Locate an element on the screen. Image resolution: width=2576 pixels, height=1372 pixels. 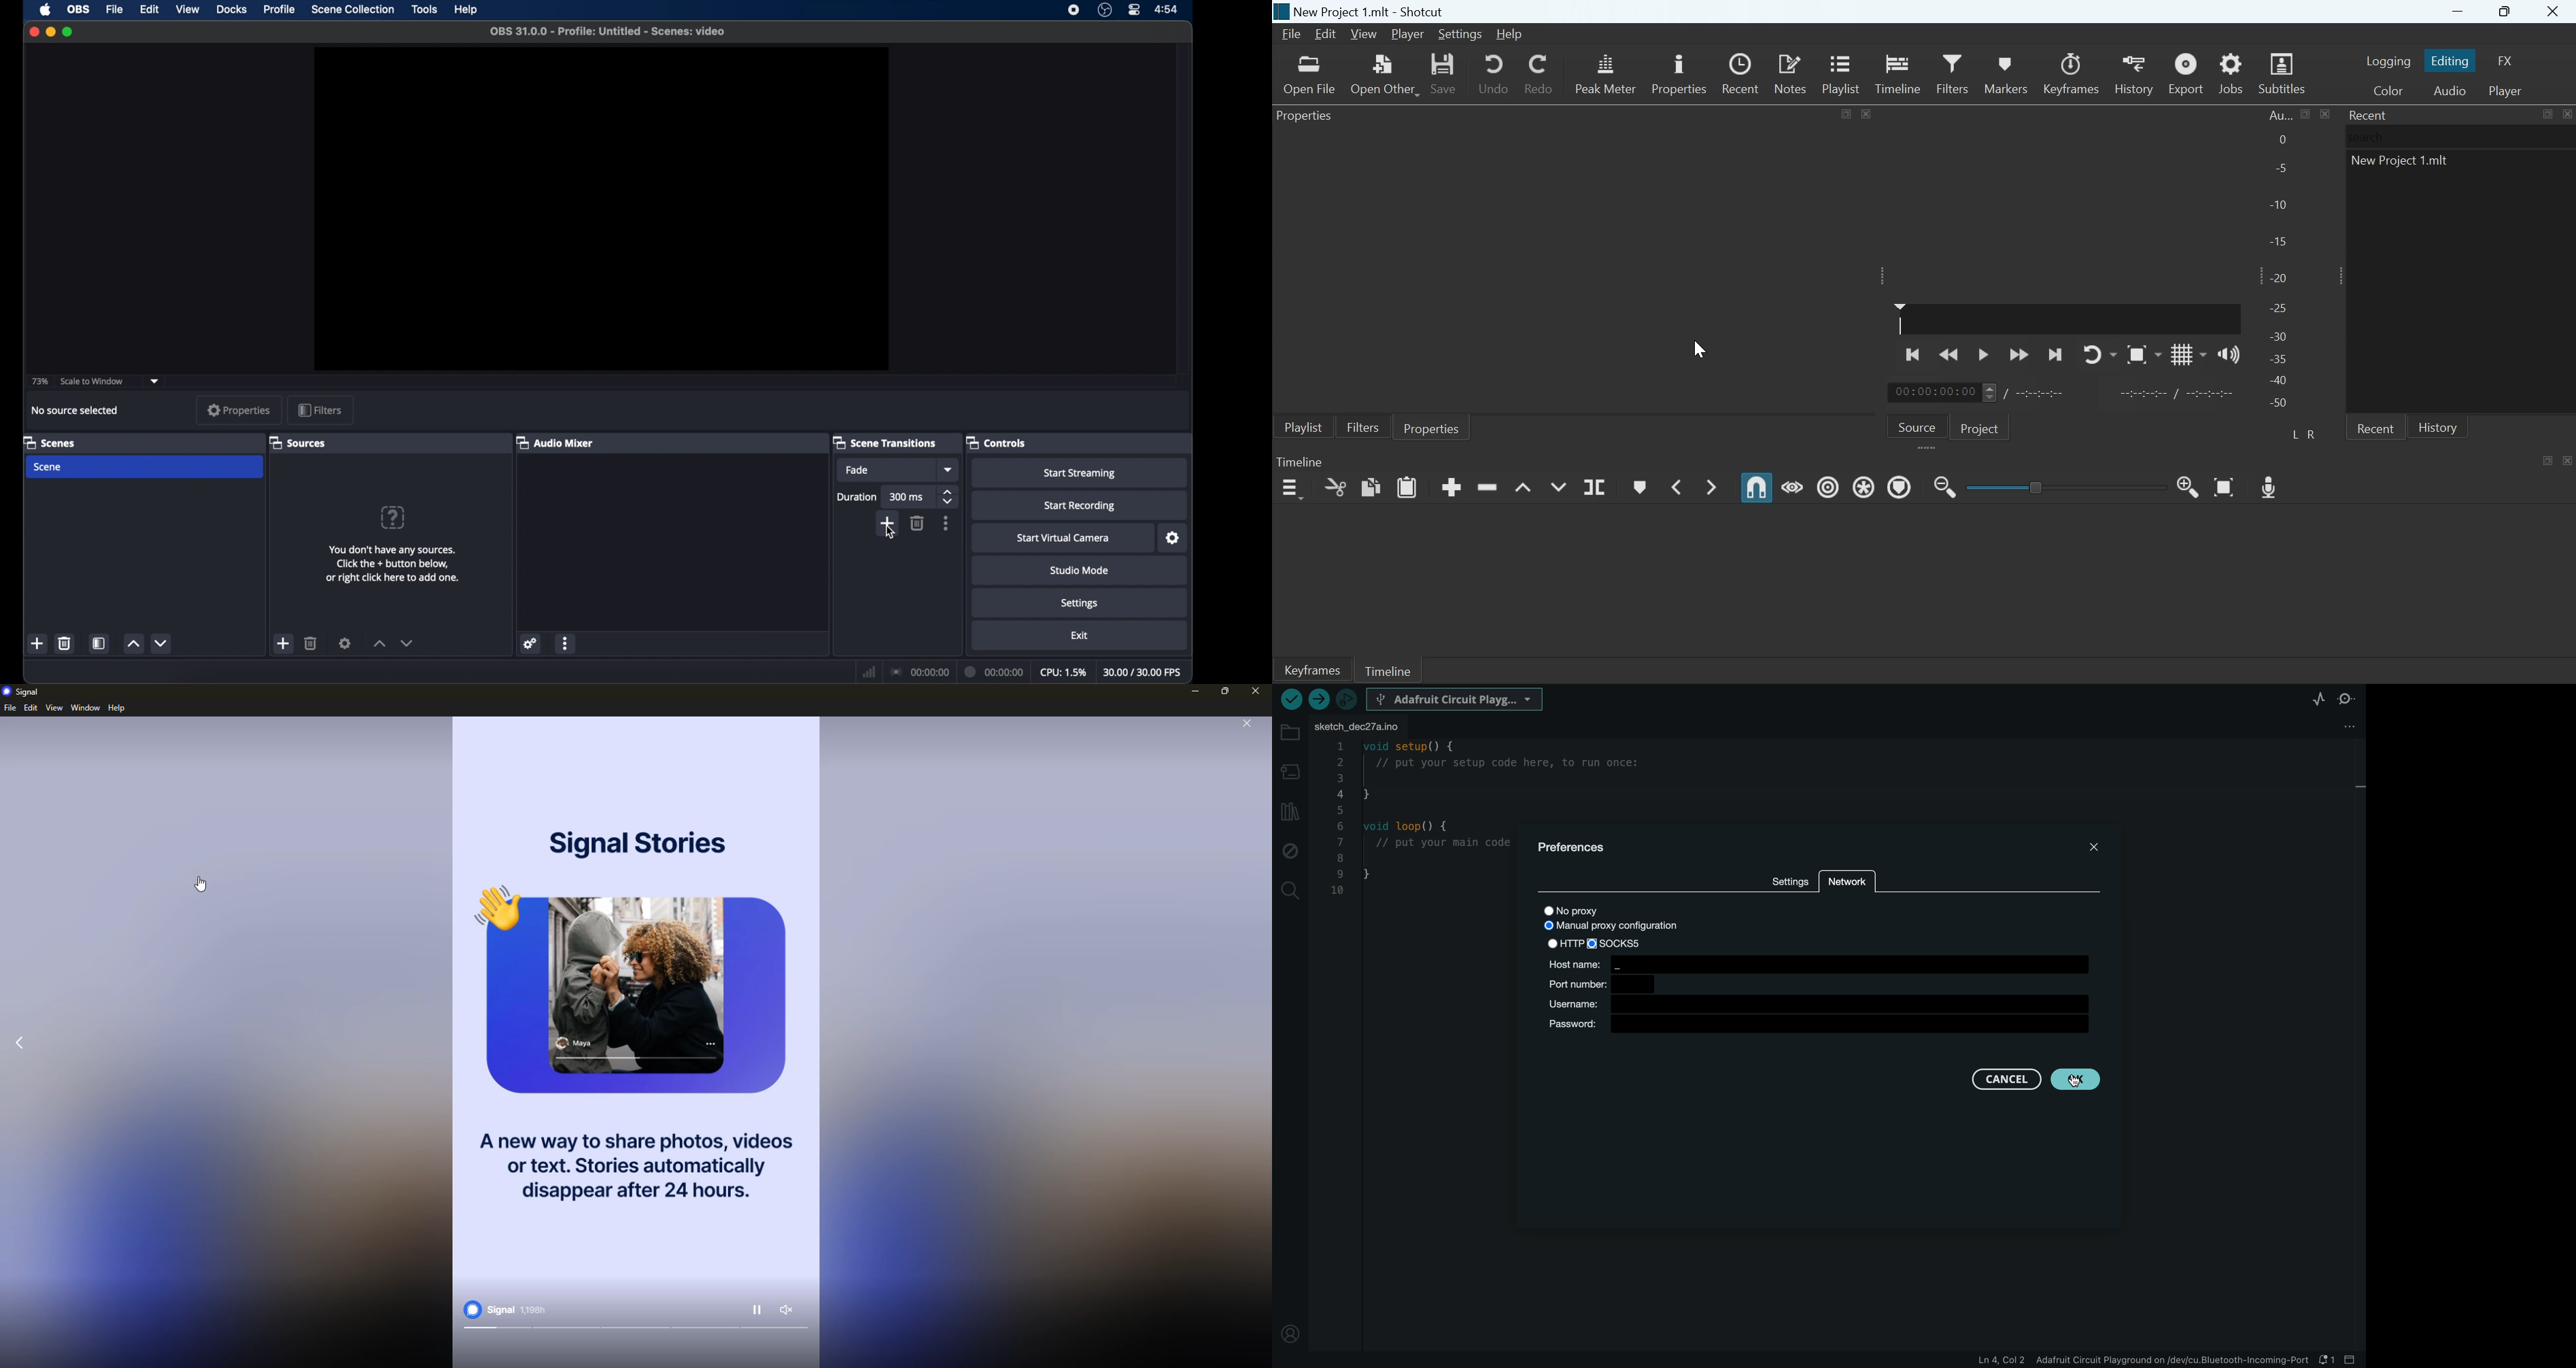
help is located at coordinates (466, 10).